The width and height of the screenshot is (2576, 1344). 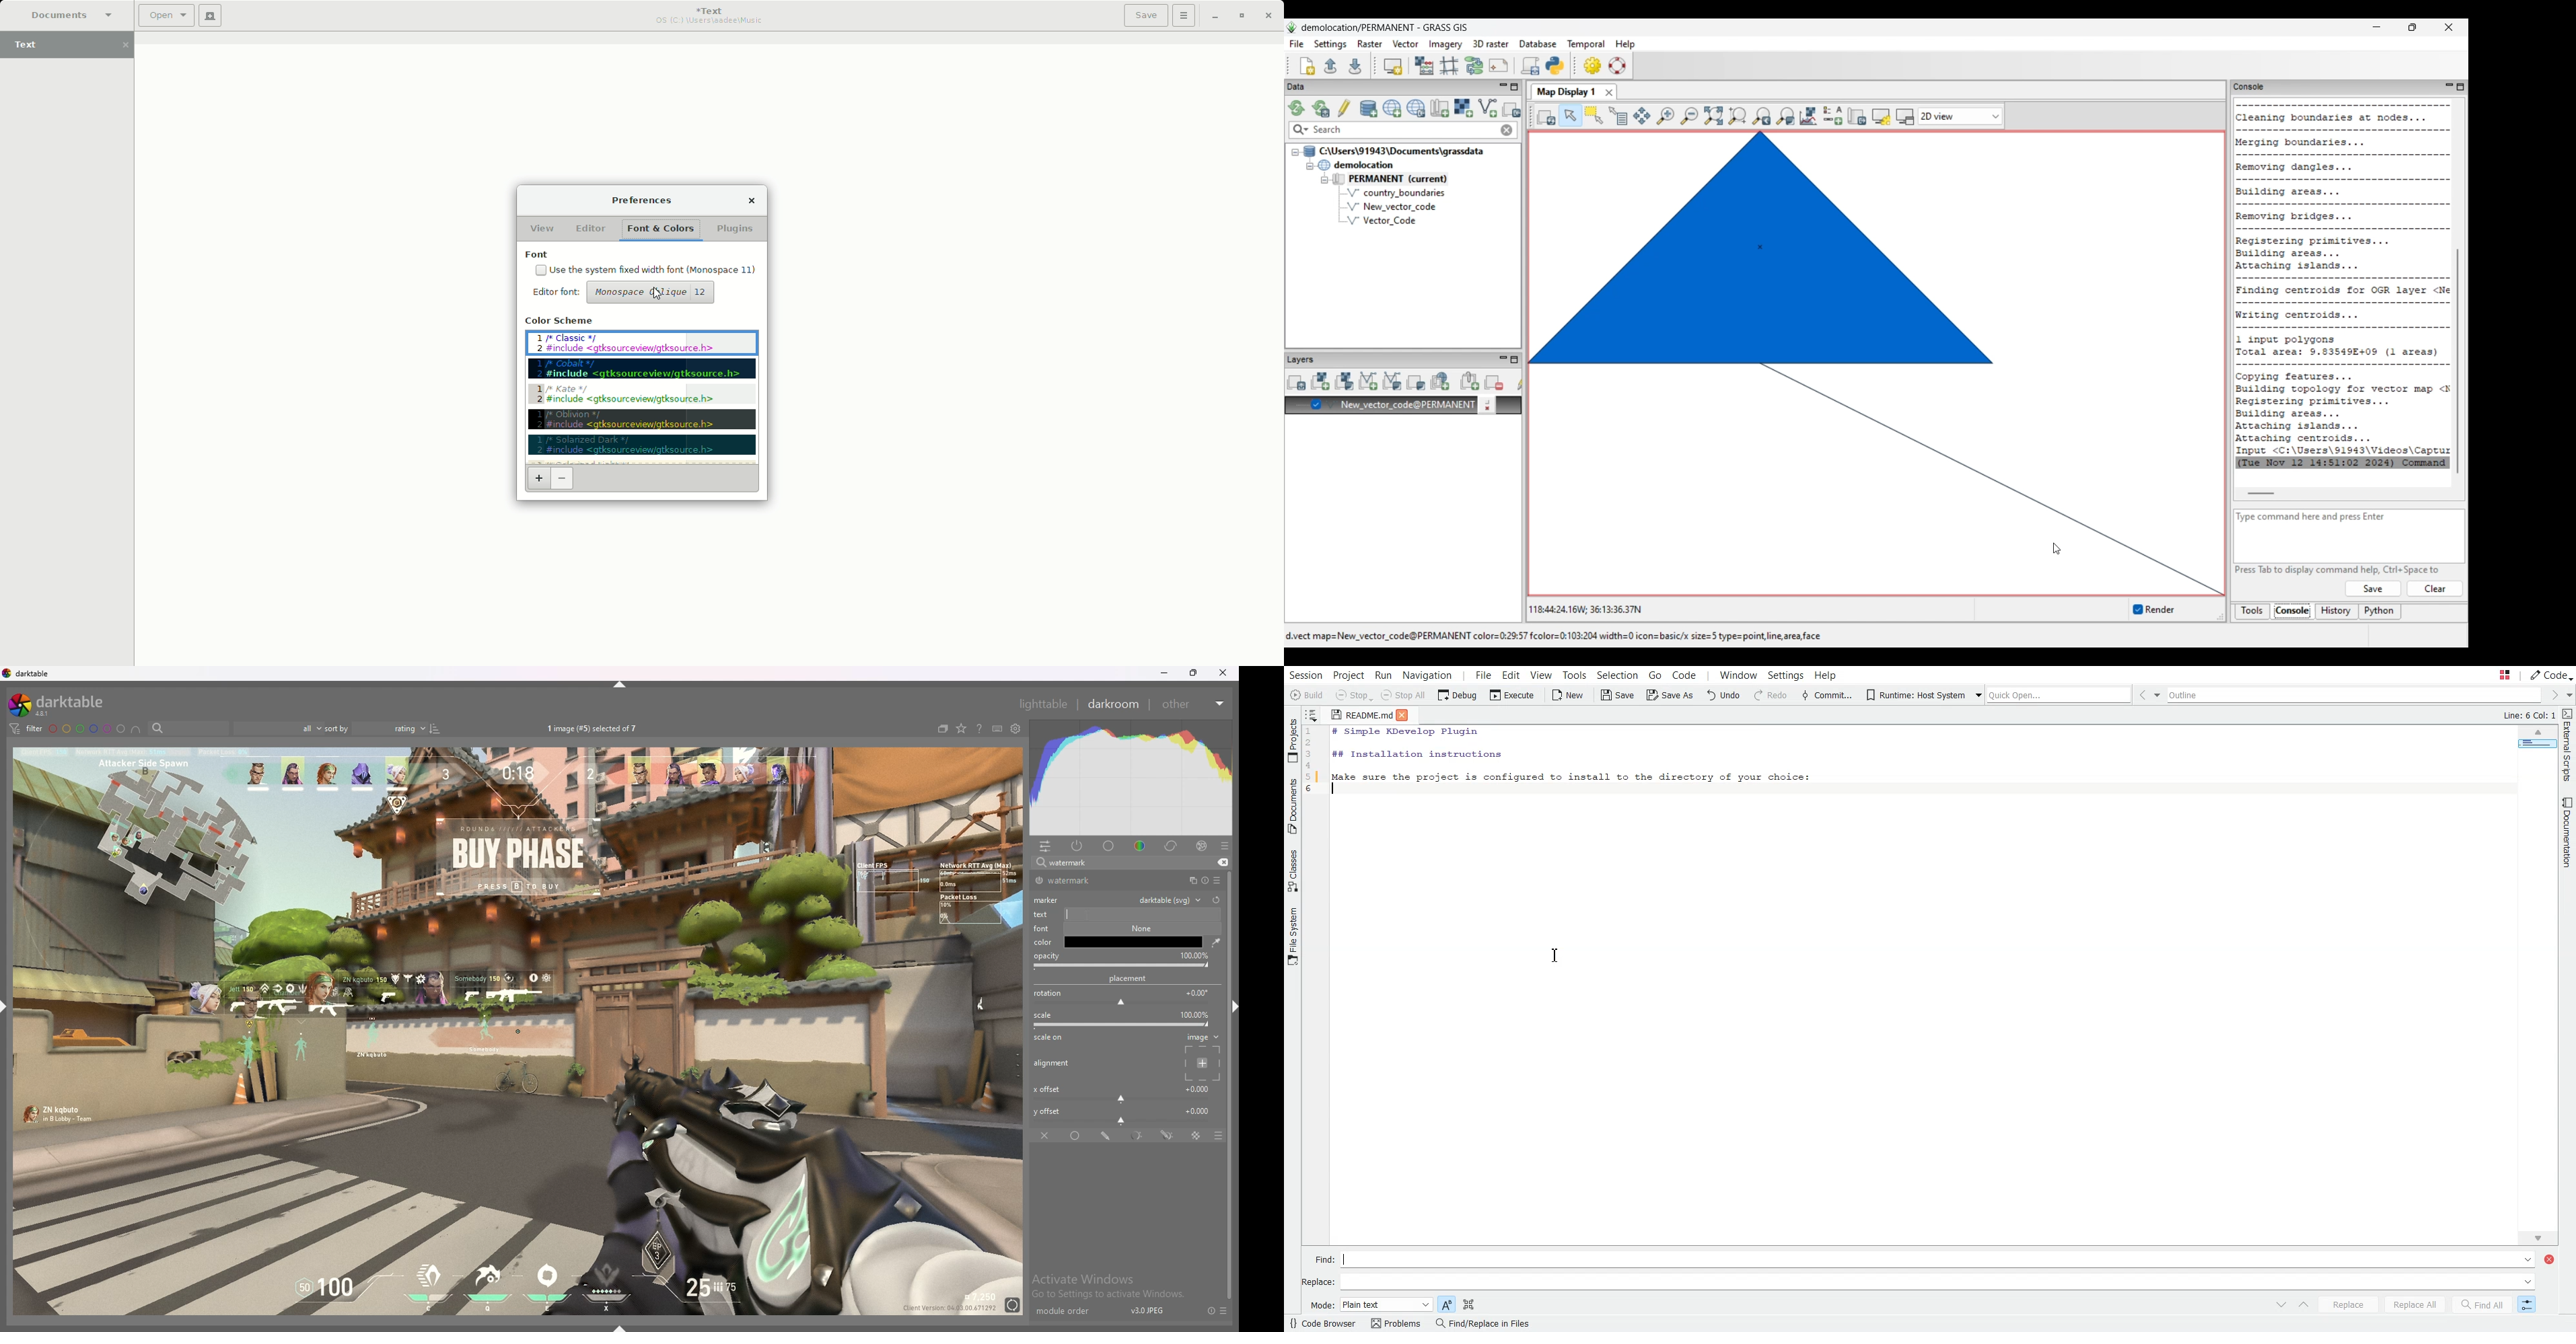 What do you see at coordinates (2293, 612) in the screenshot?
I see `Console` at bounding box center [2293, 612].